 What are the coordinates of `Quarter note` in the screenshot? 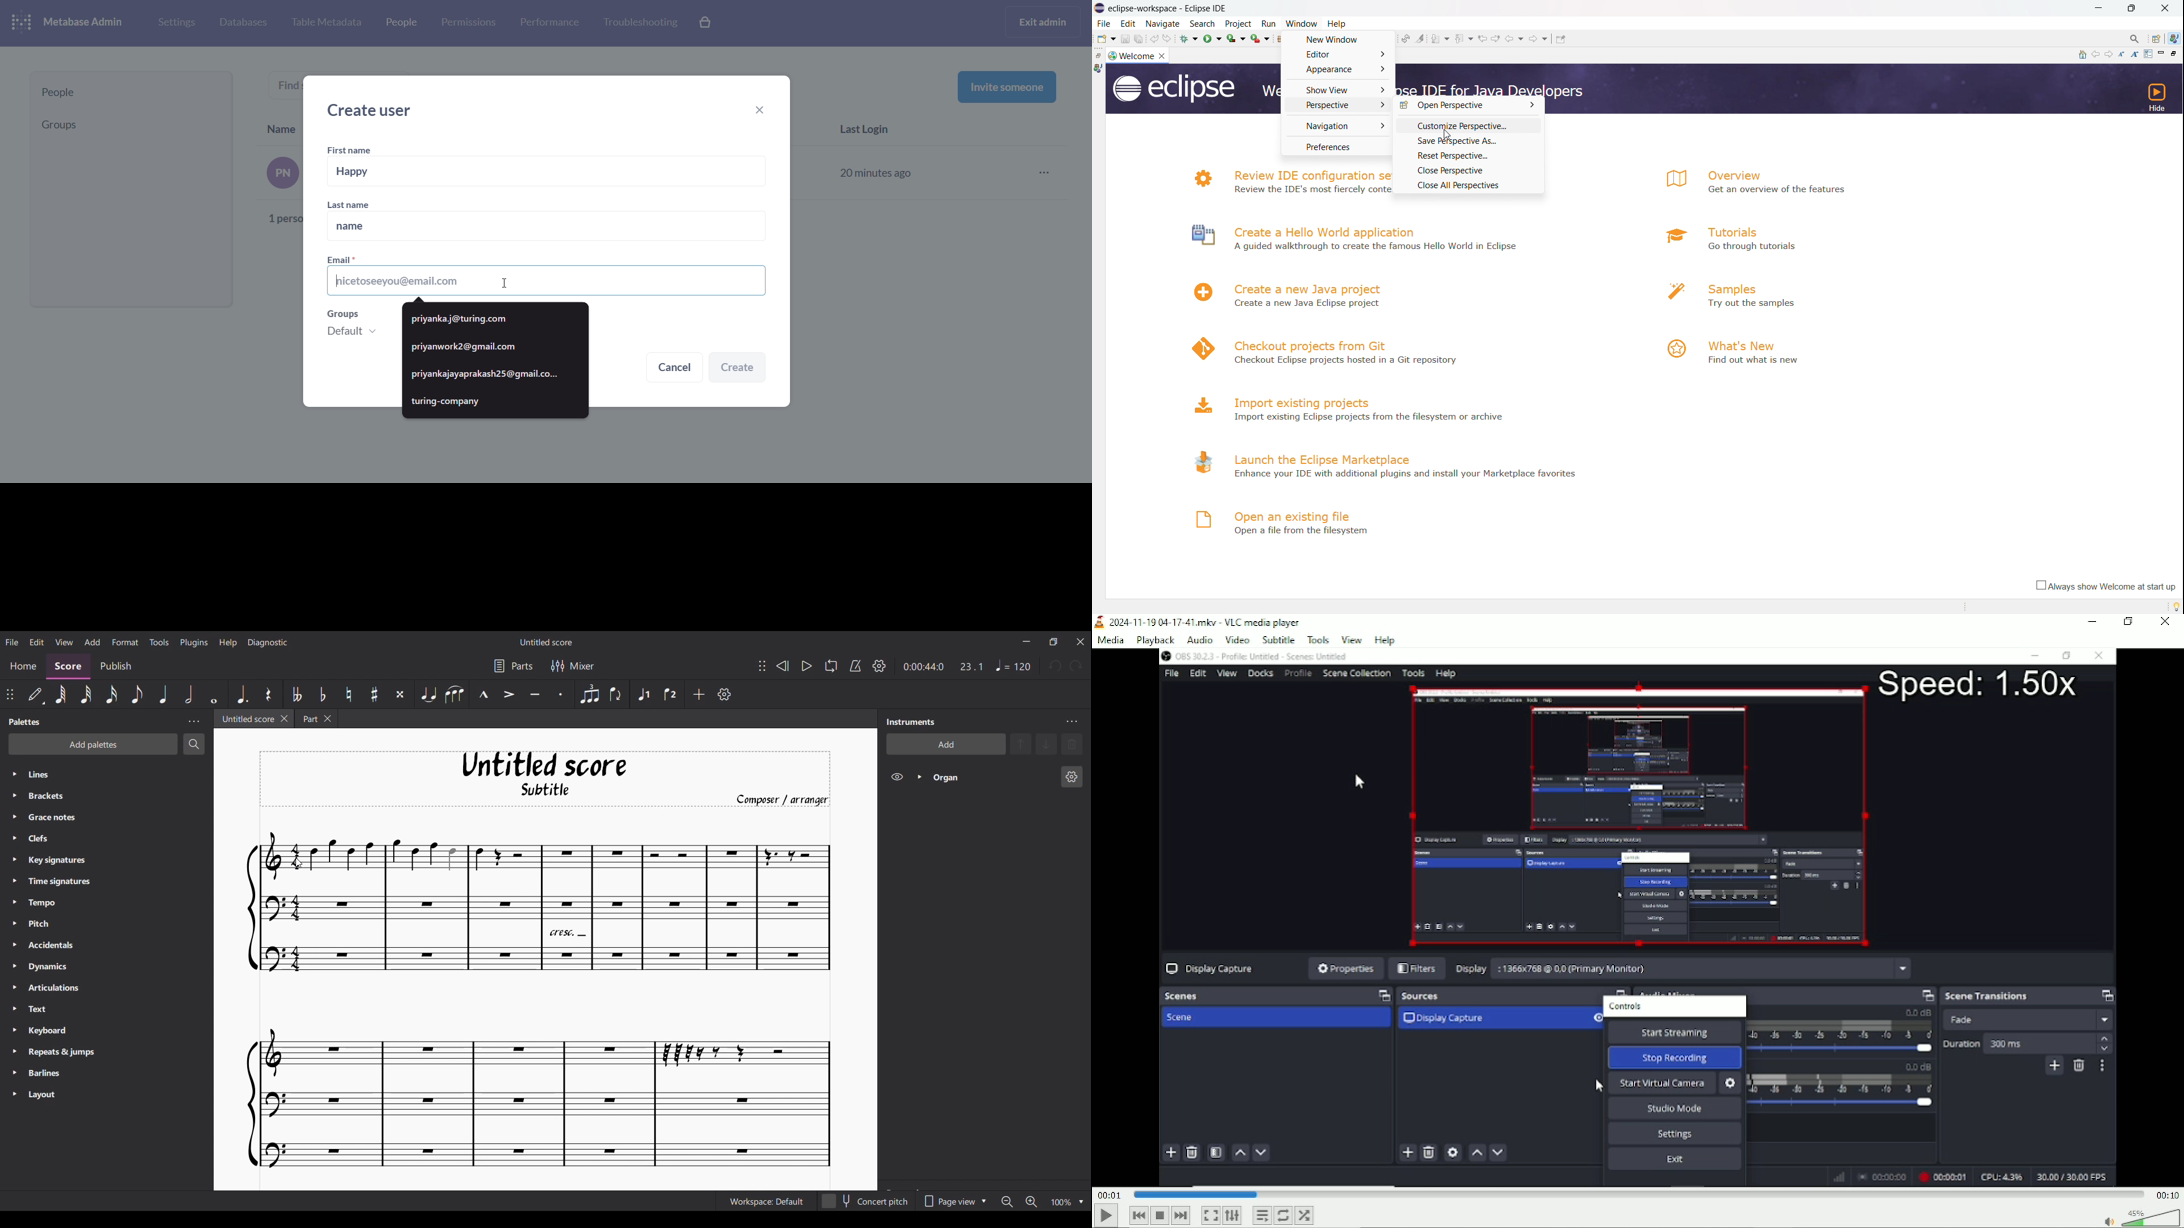 It's located at (164, 694).